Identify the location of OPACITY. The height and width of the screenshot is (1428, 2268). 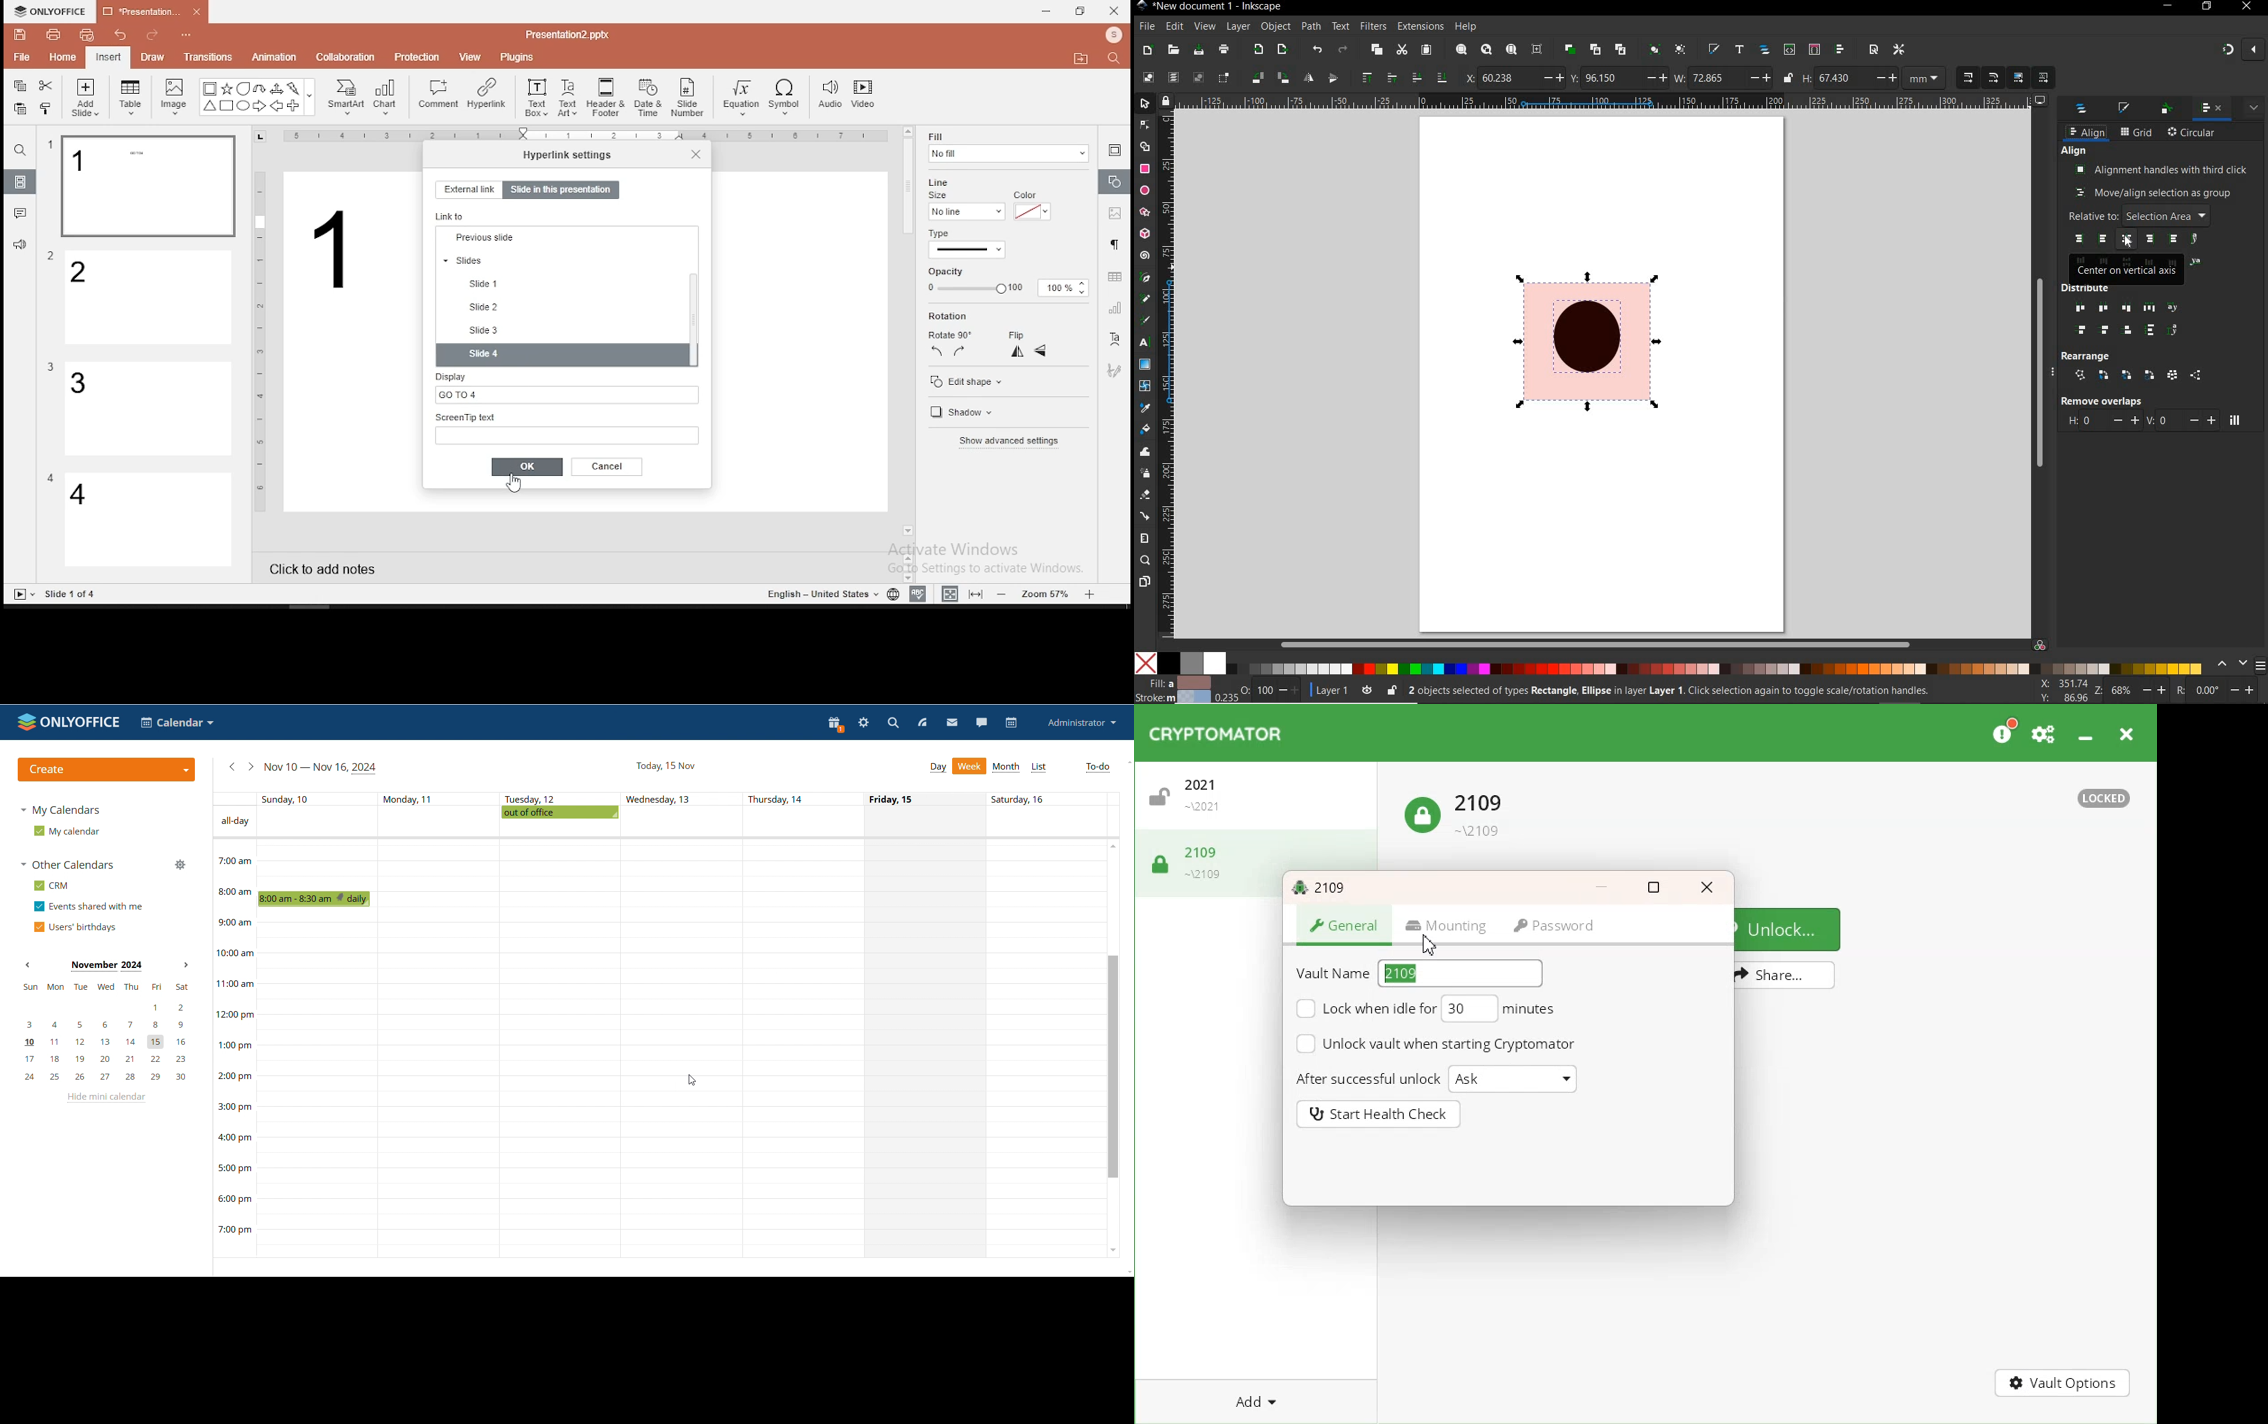
(1257, 690).